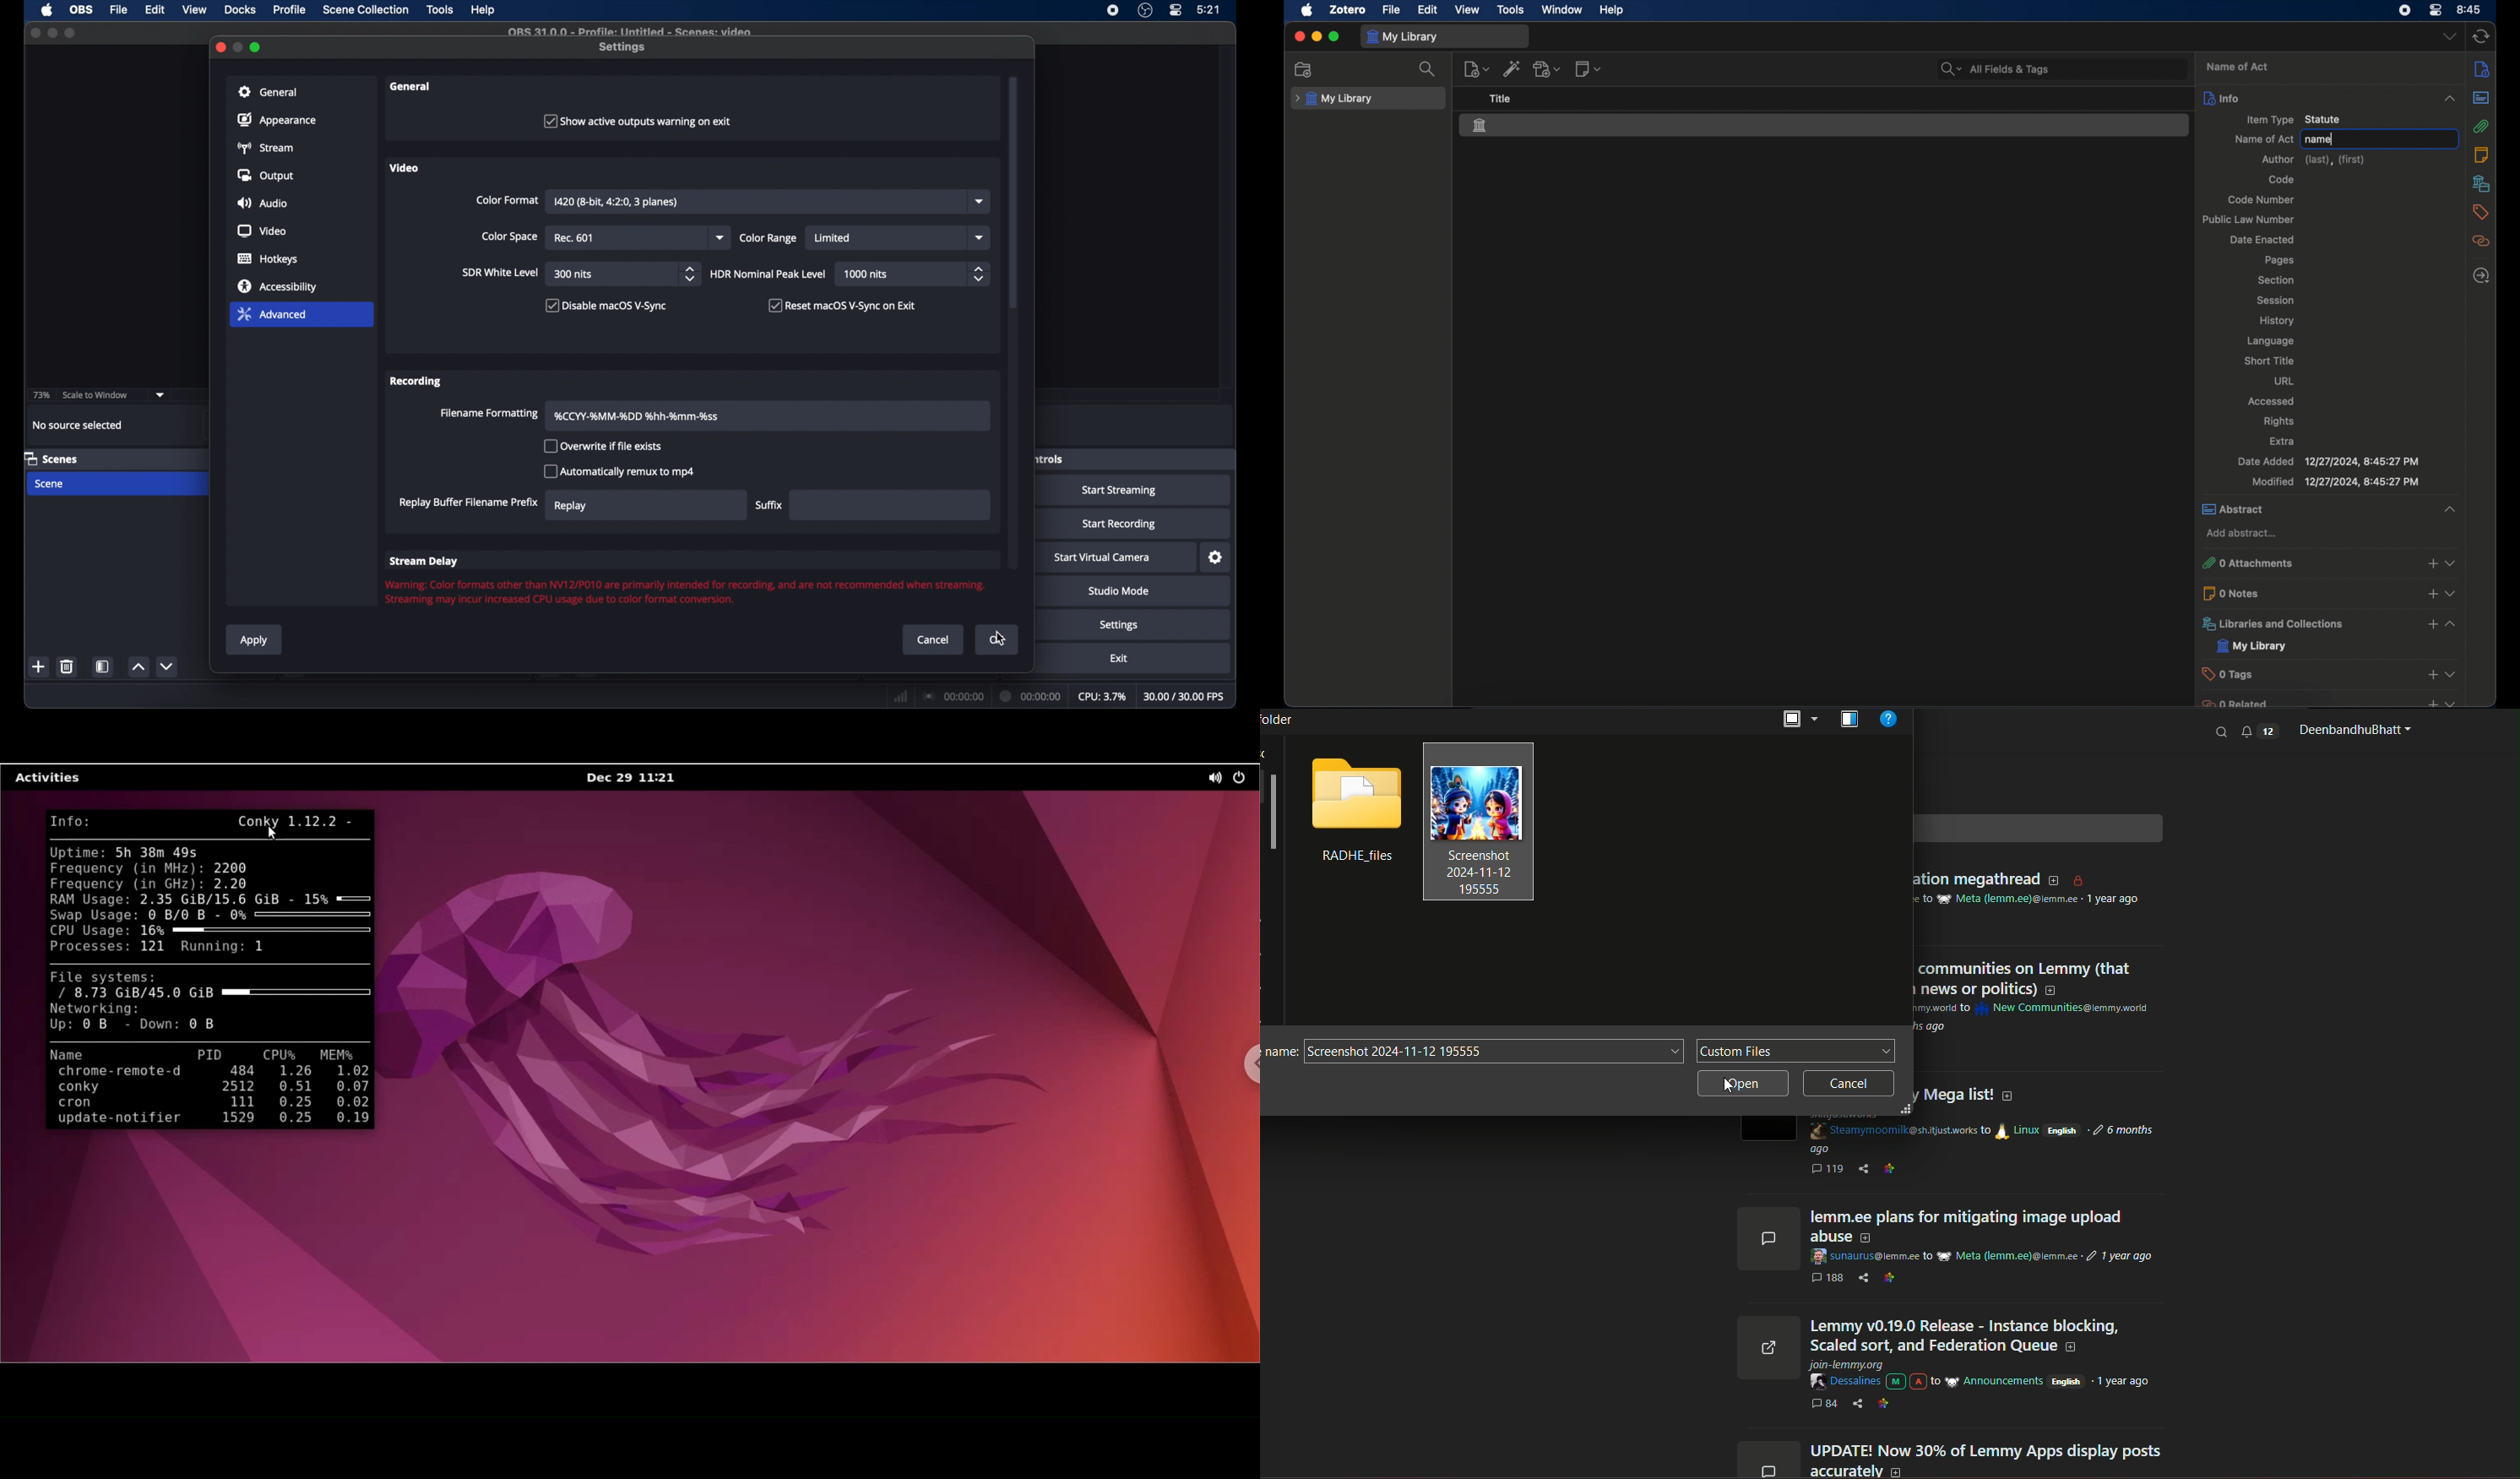  What do you see at coordinates (2481, 97) in the screenshot?
I see `abstract` at bounding box center [2481, 97].